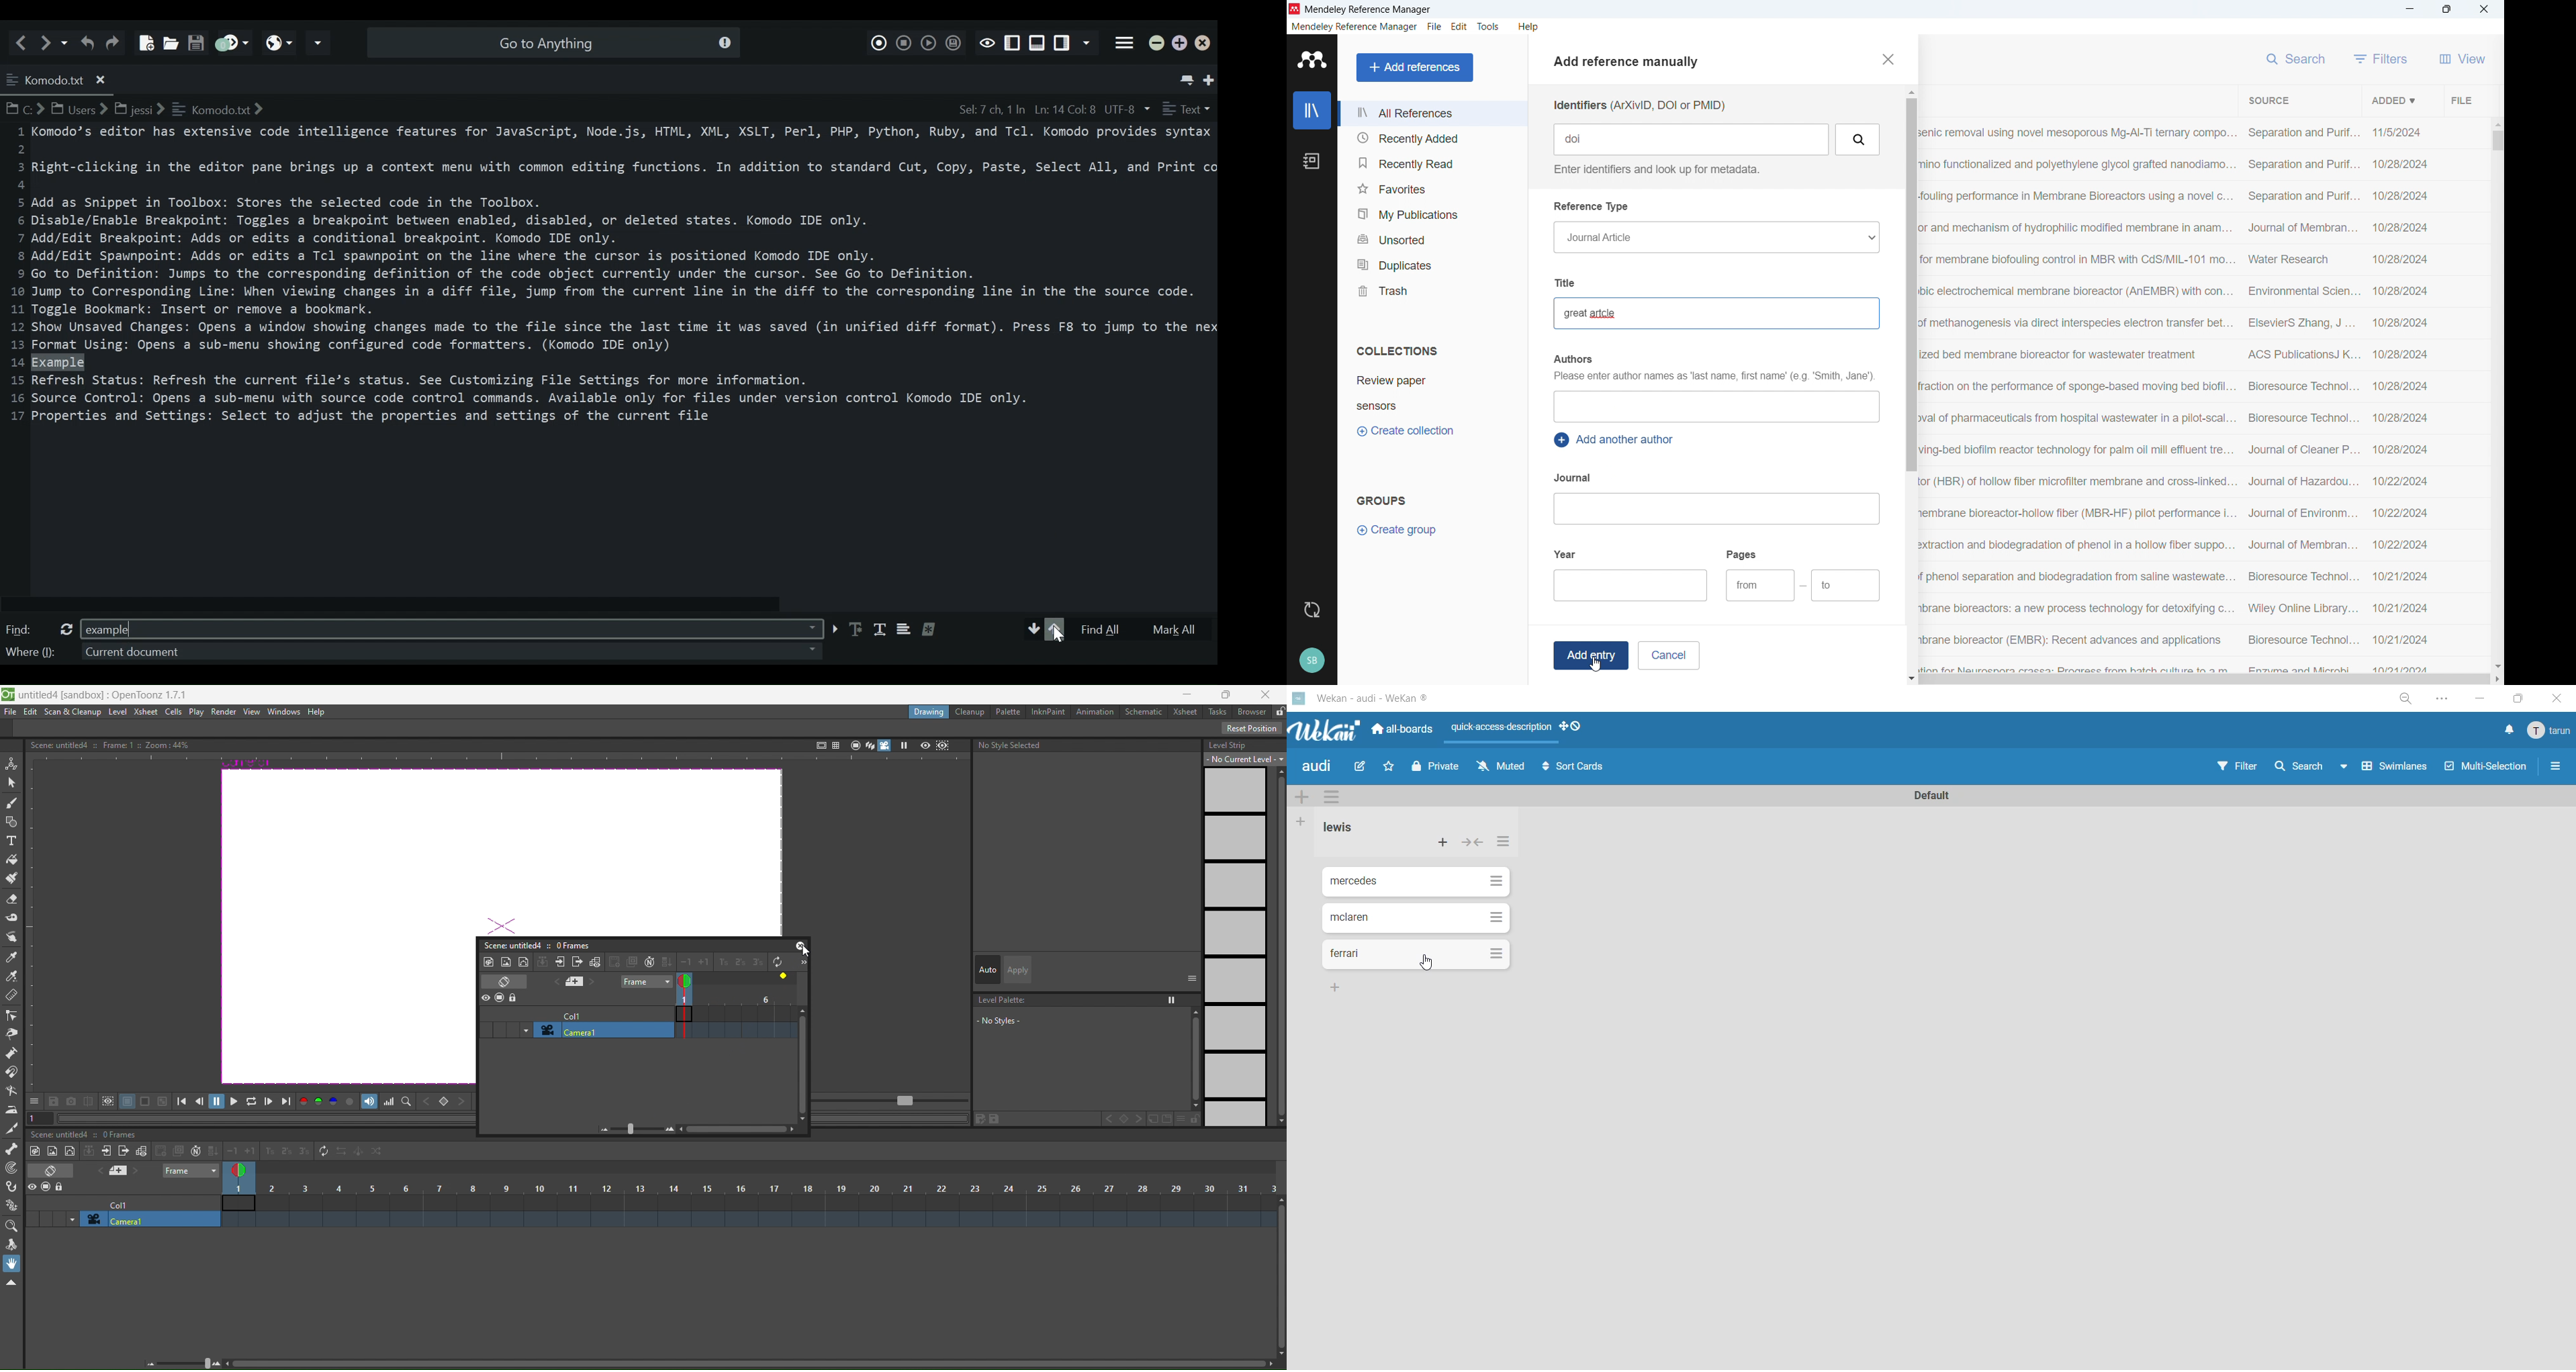  I want to click on auto input cell number, so click(648, 962).